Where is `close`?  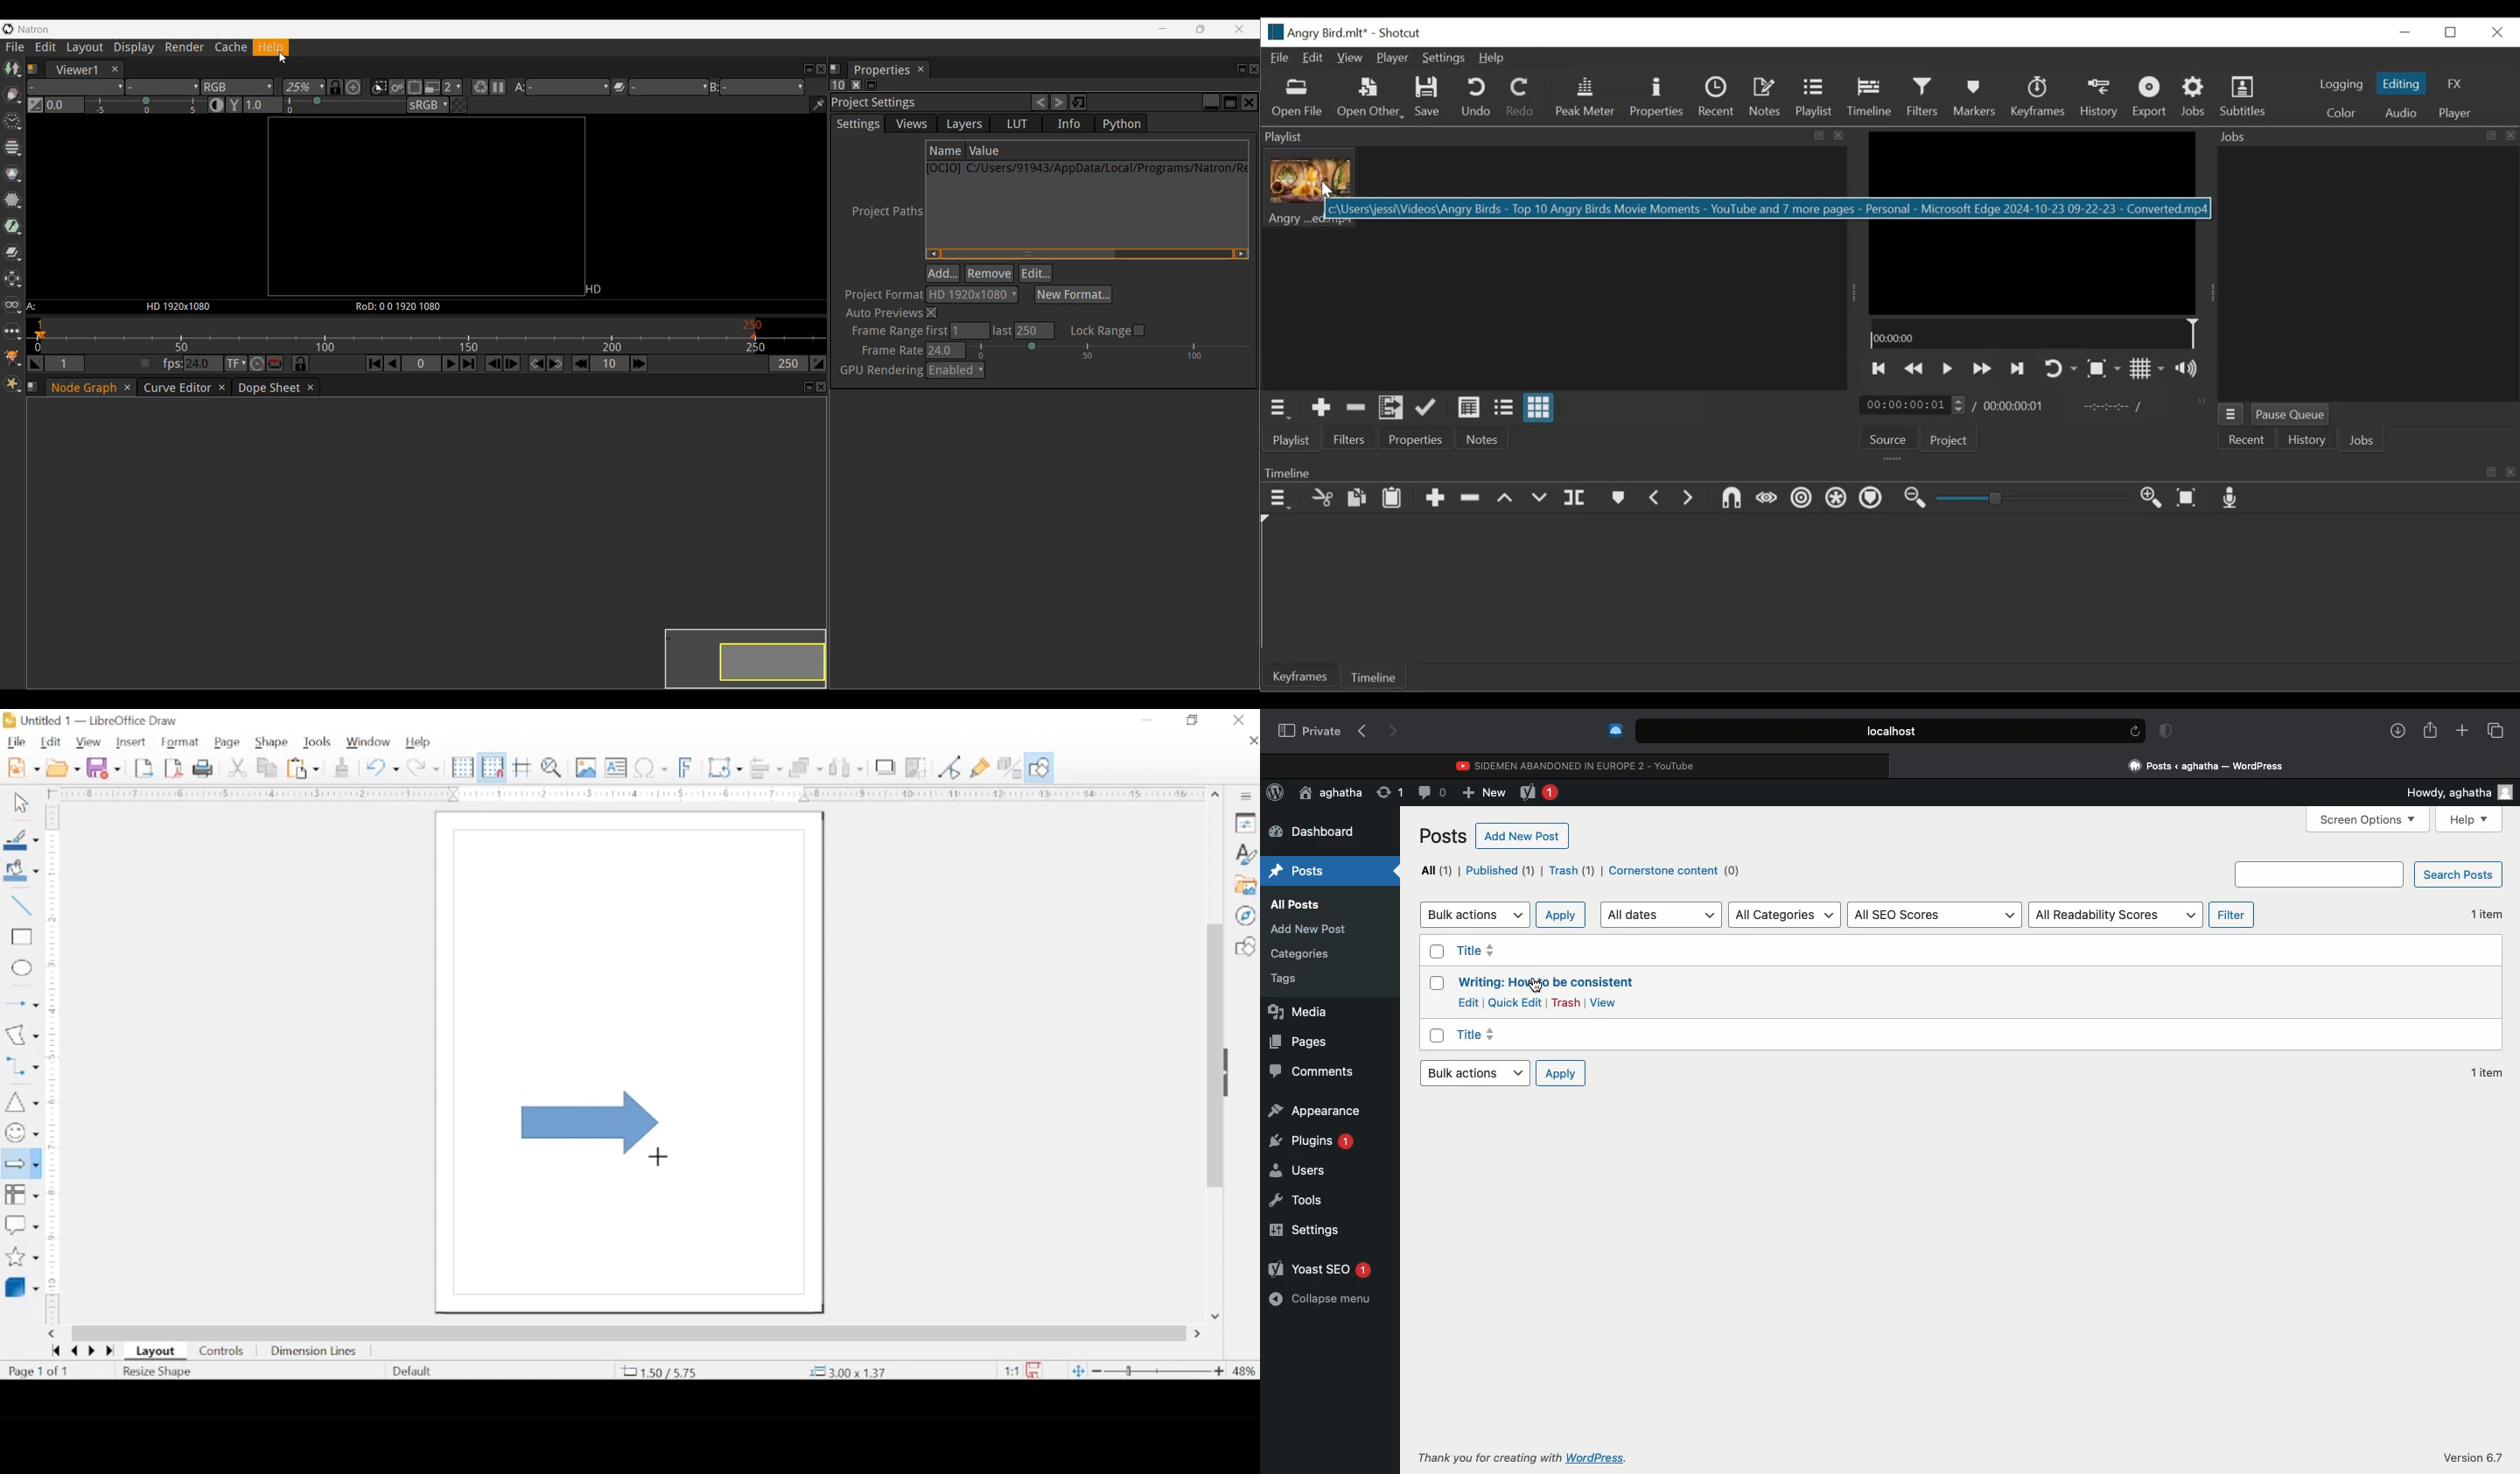 close is located at coordinates (1240, 720).